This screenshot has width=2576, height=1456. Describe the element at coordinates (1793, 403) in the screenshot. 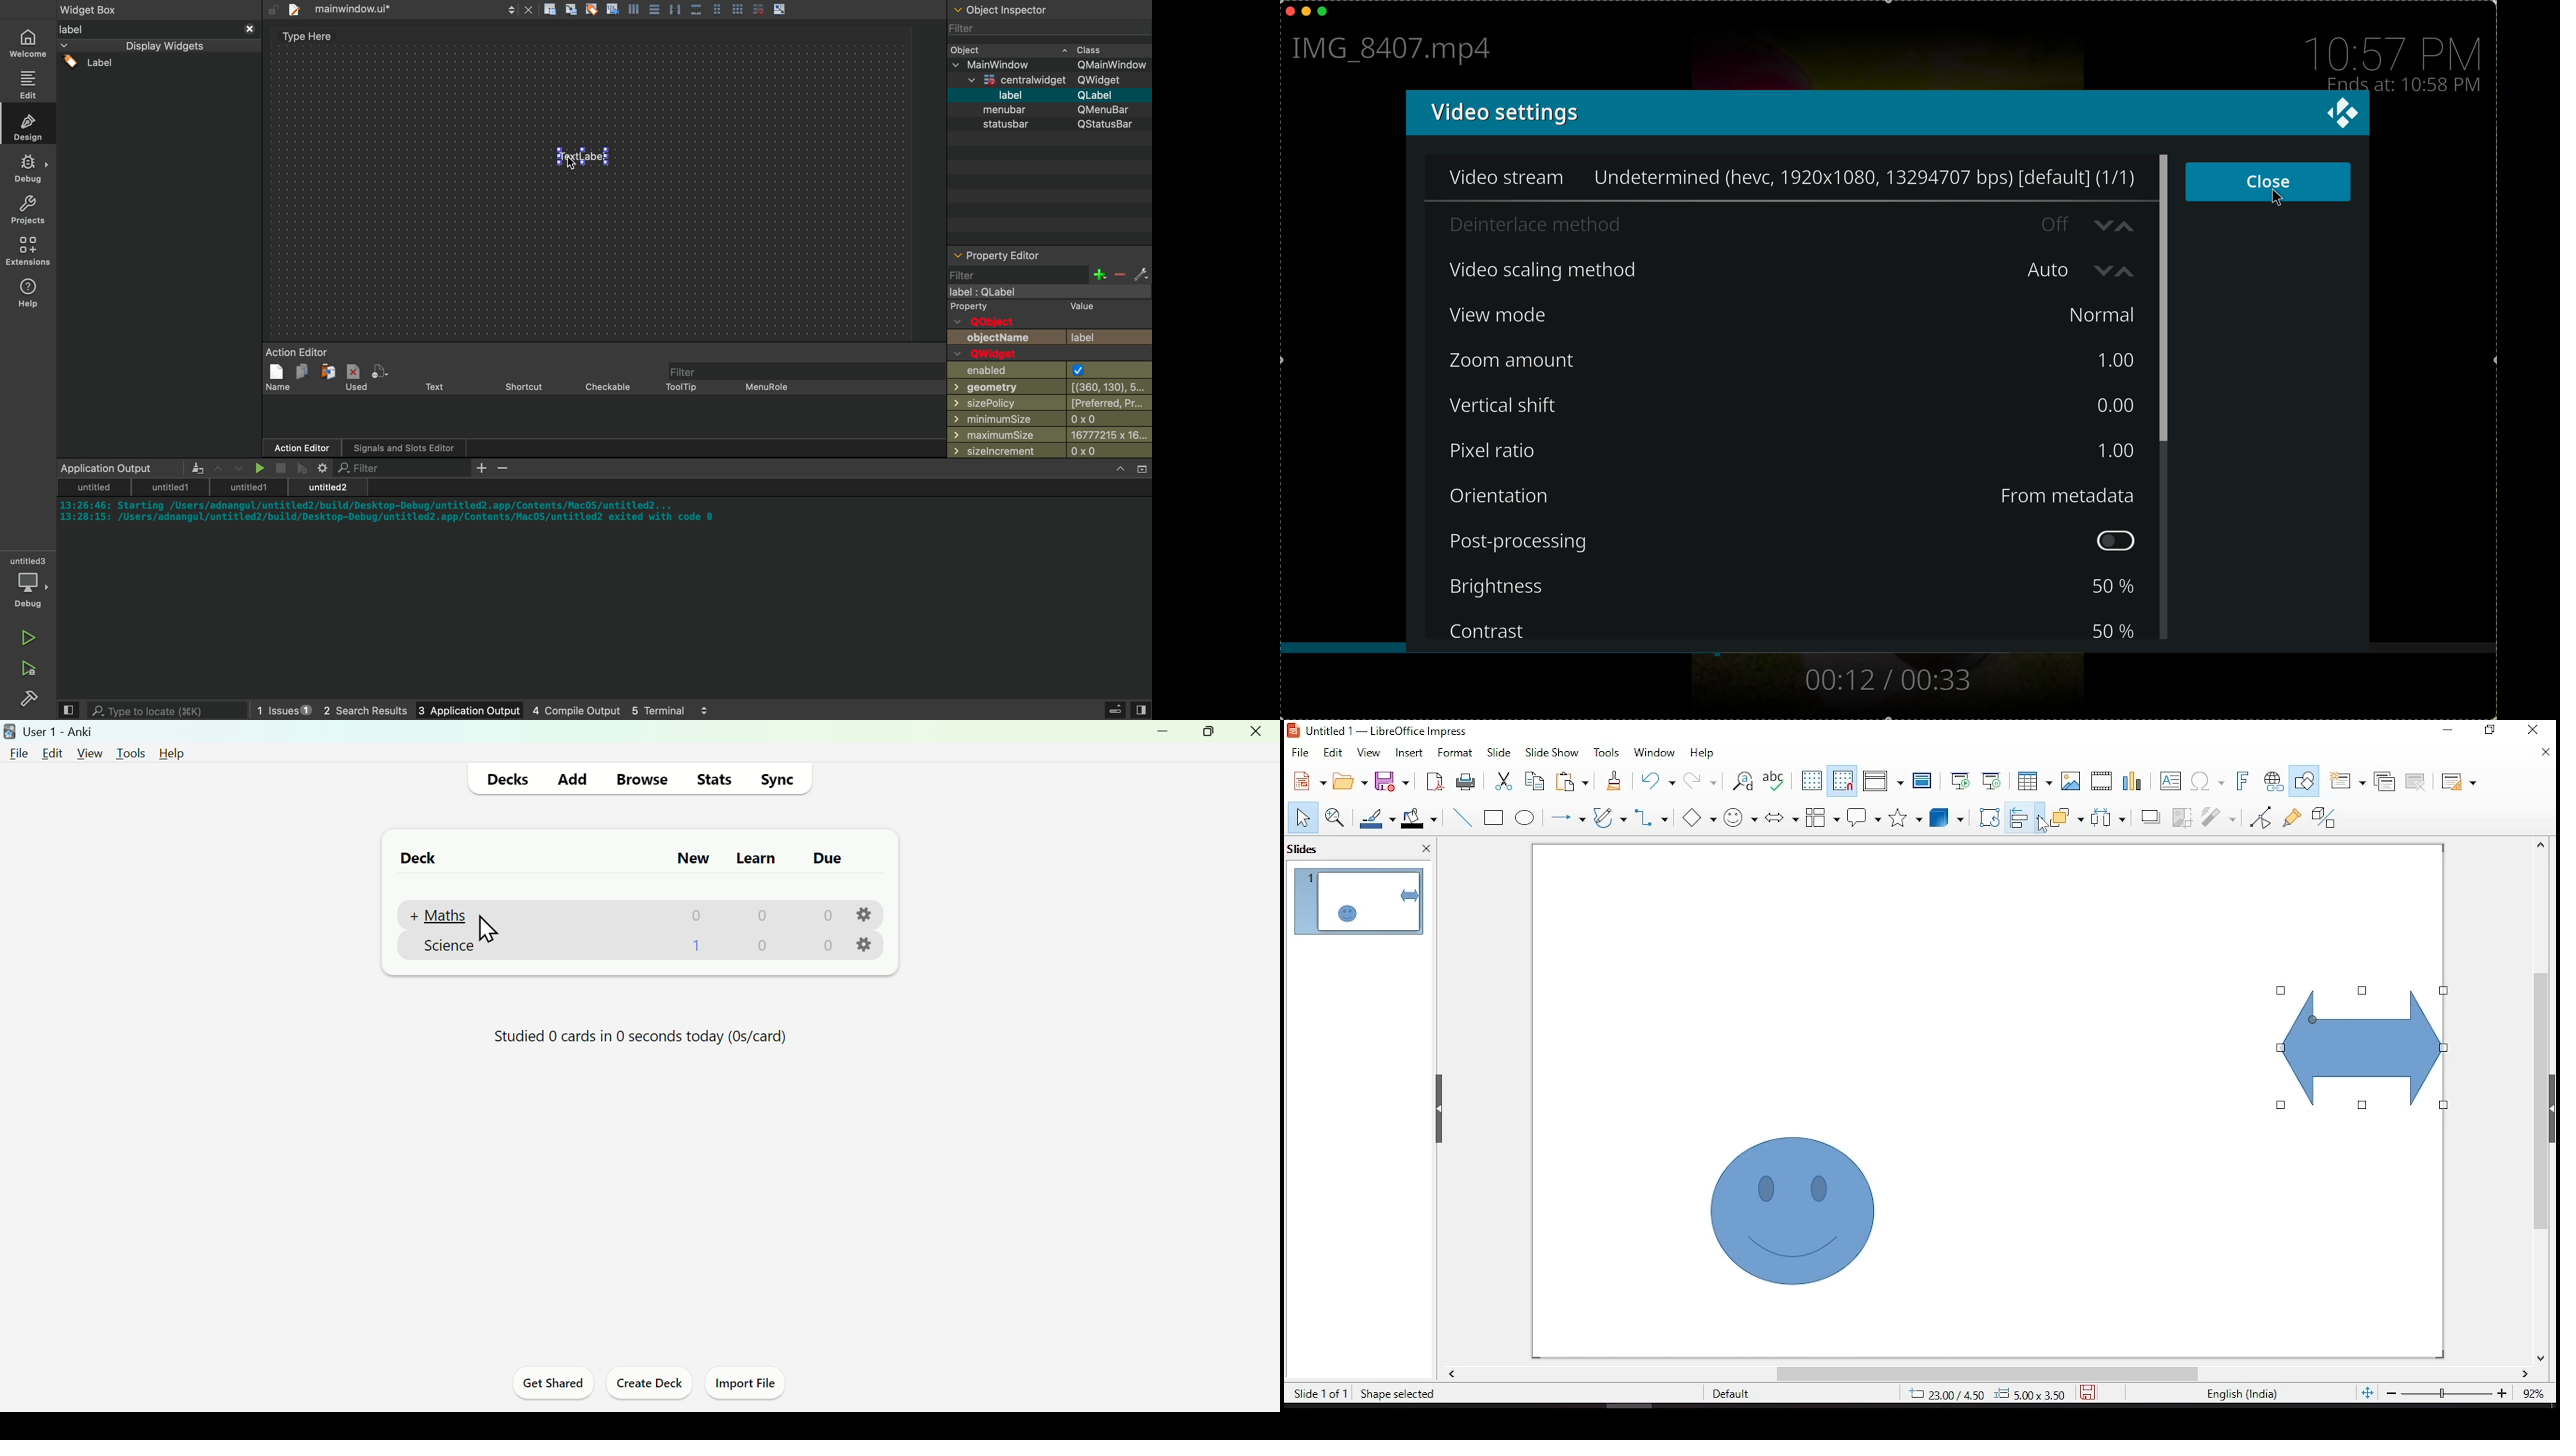

I see `vertical shift 0.00` at that location.